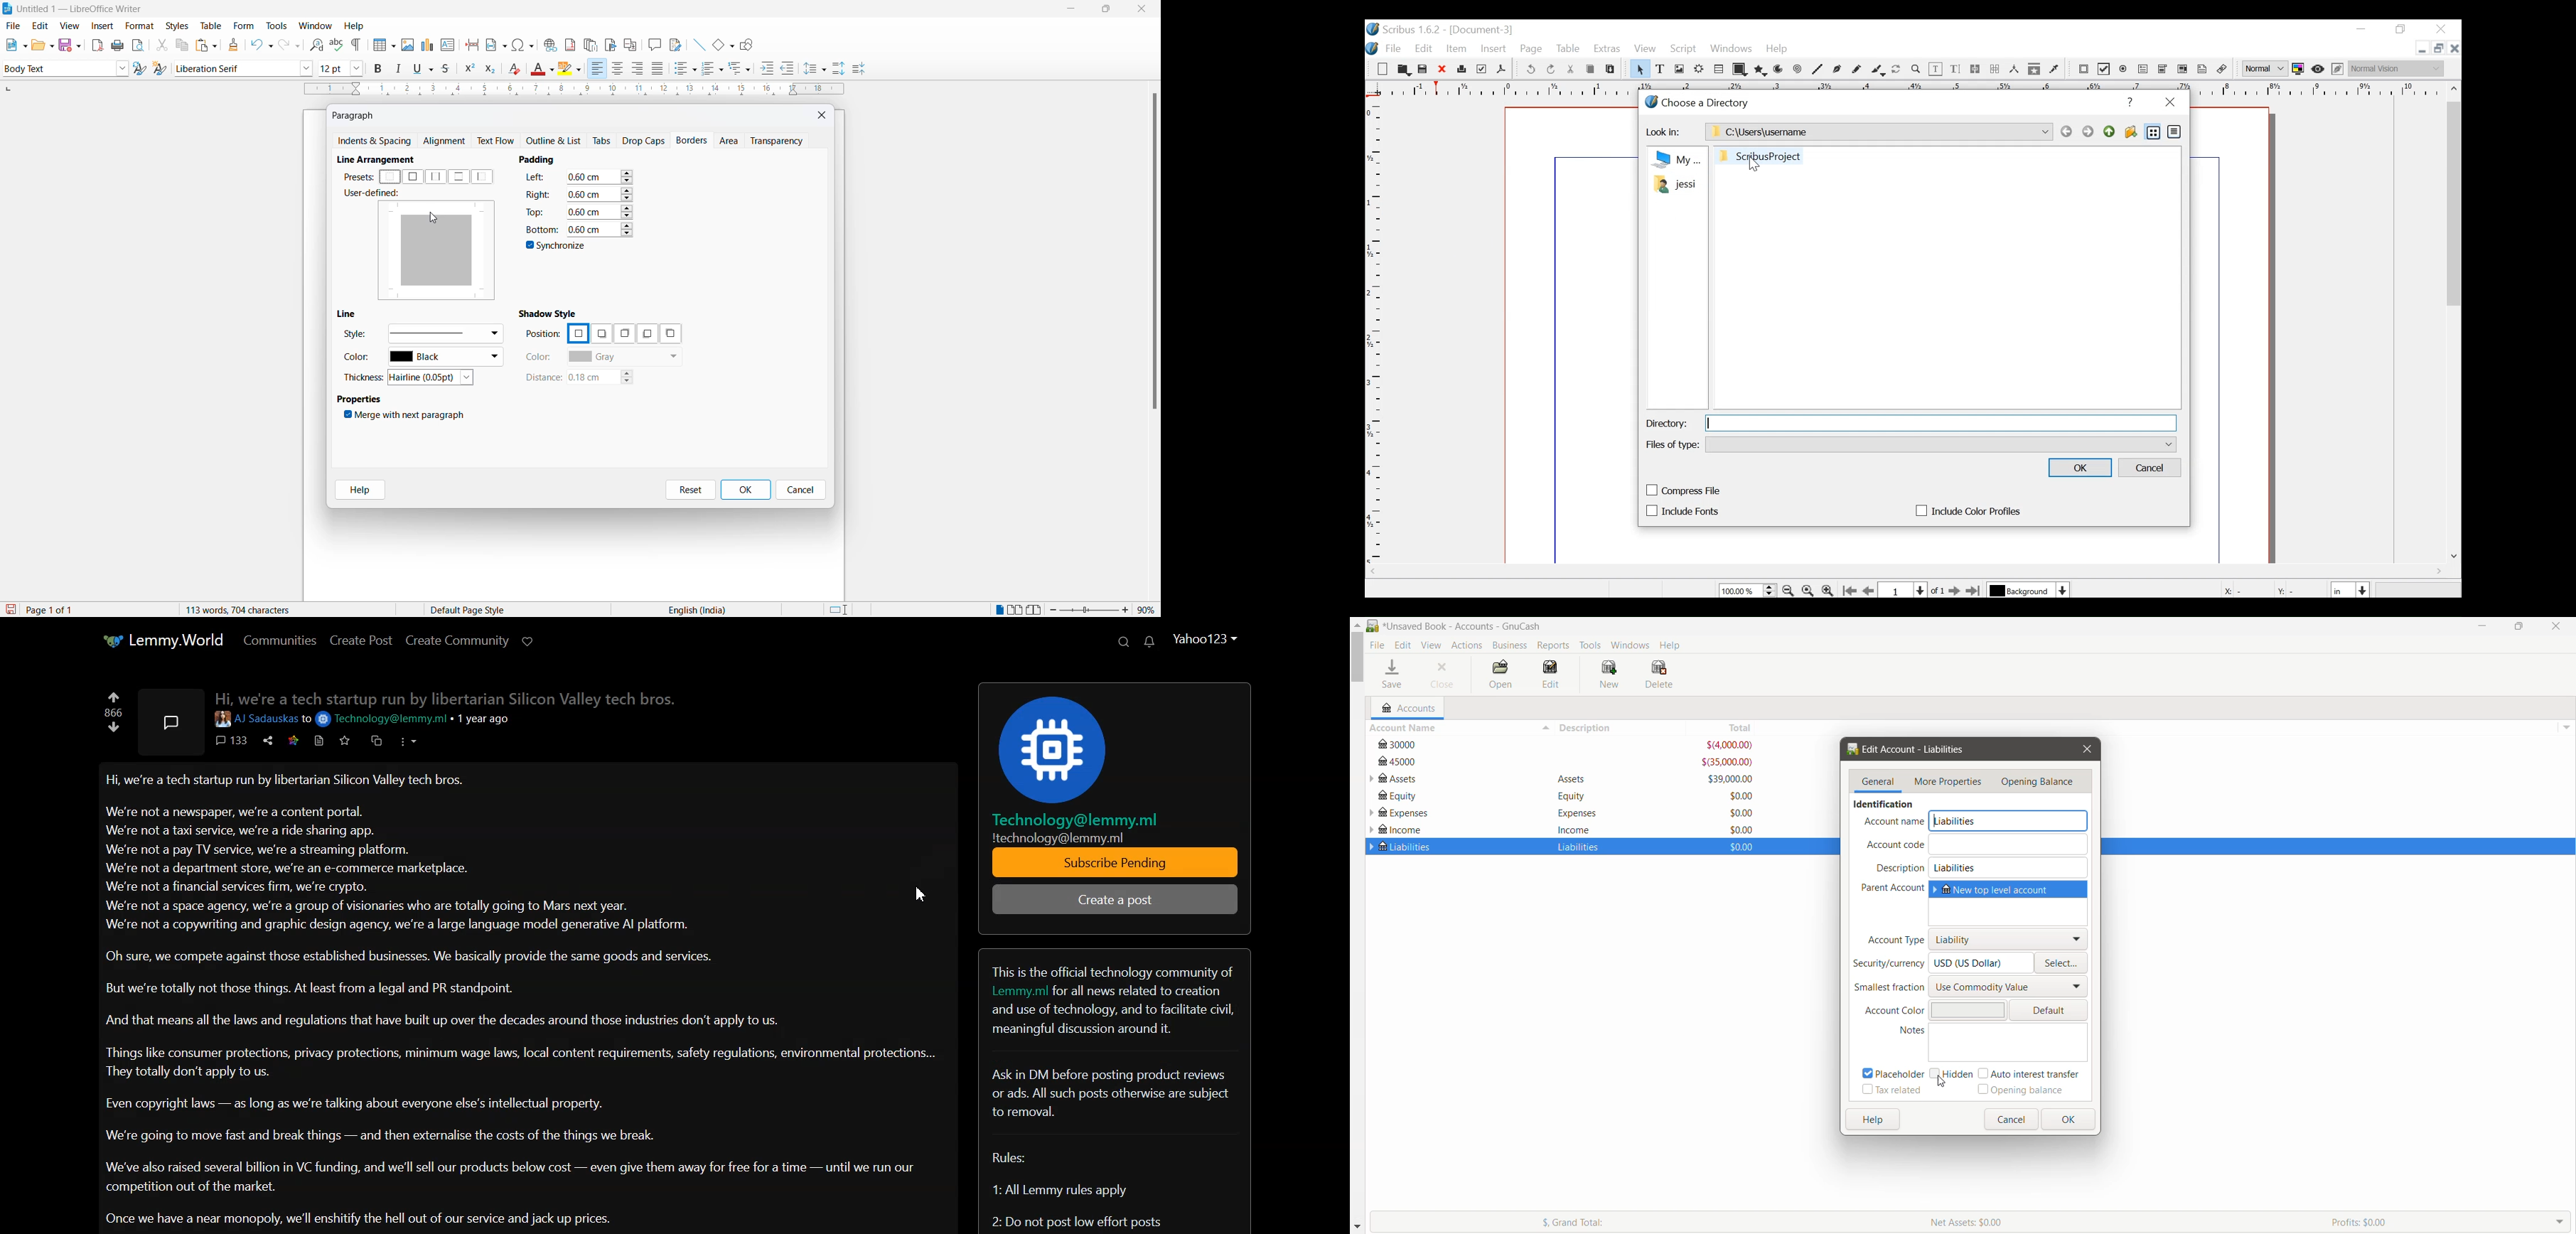 The width and height of the screenshot is (2576, 1260). I want to click on undo, so click(259, 45).